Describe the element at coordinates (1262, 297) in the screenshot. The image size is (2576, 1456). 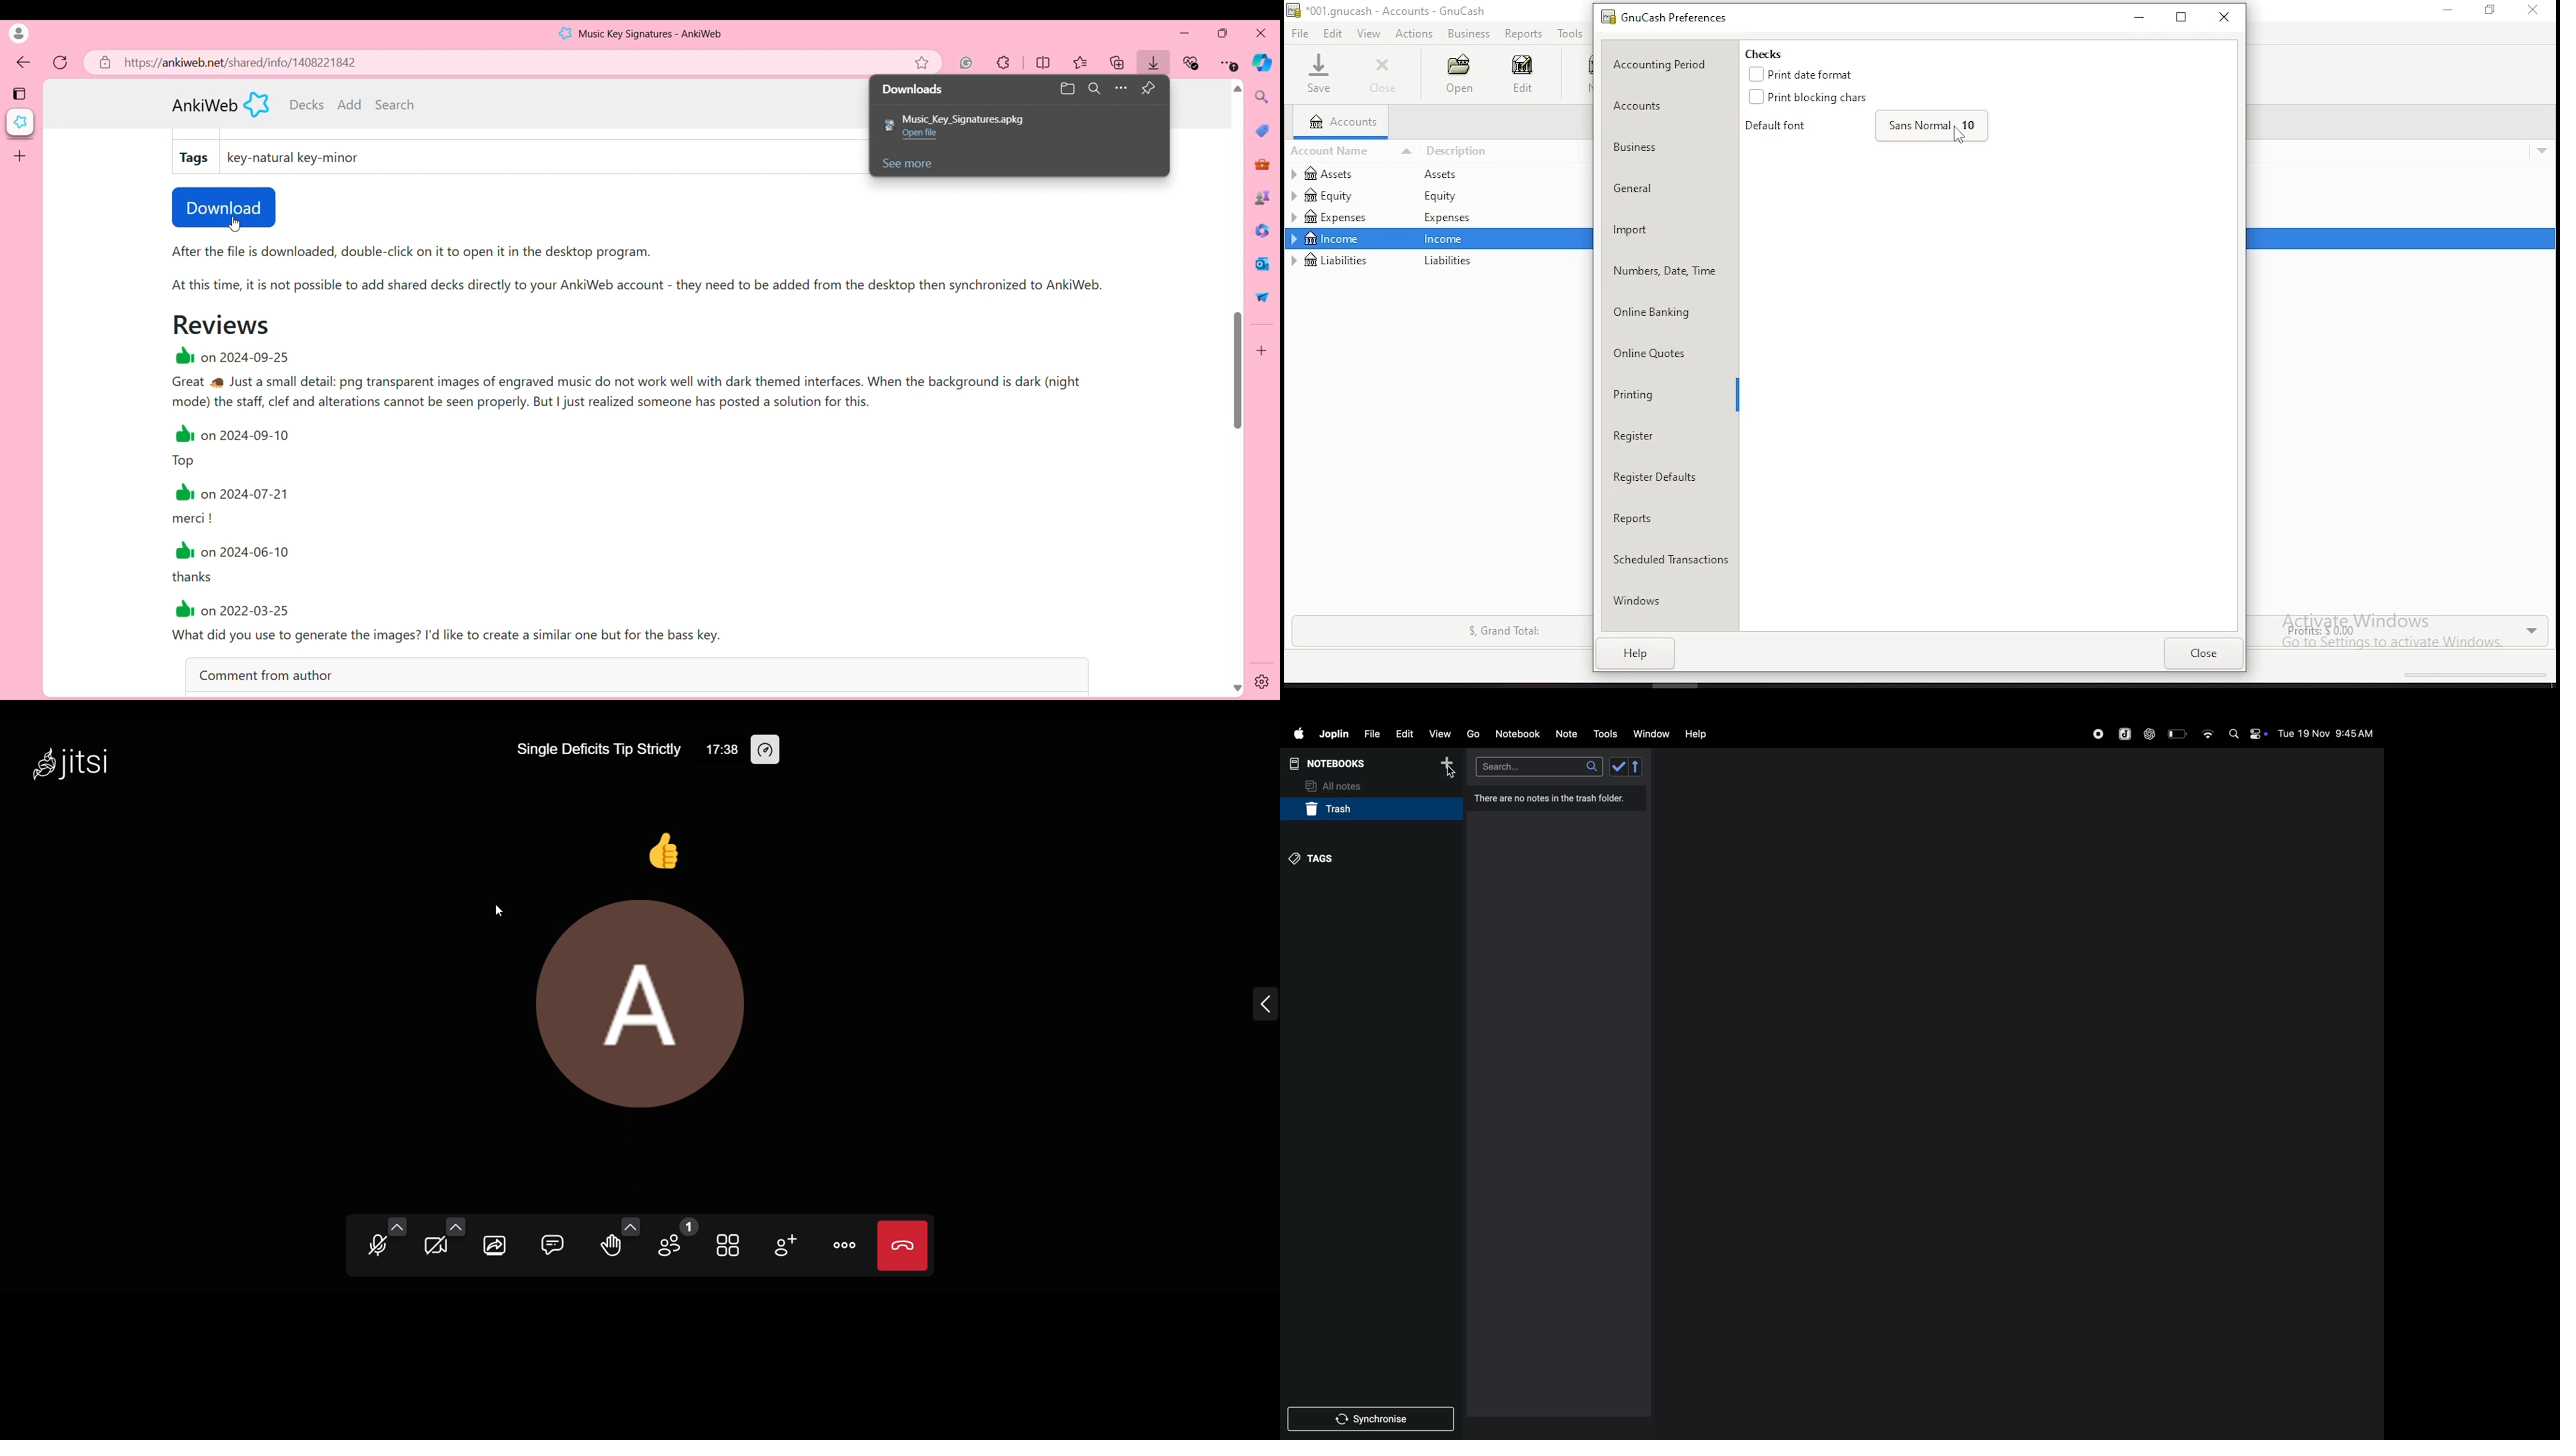
I see `Quick share options by browser` at that location.